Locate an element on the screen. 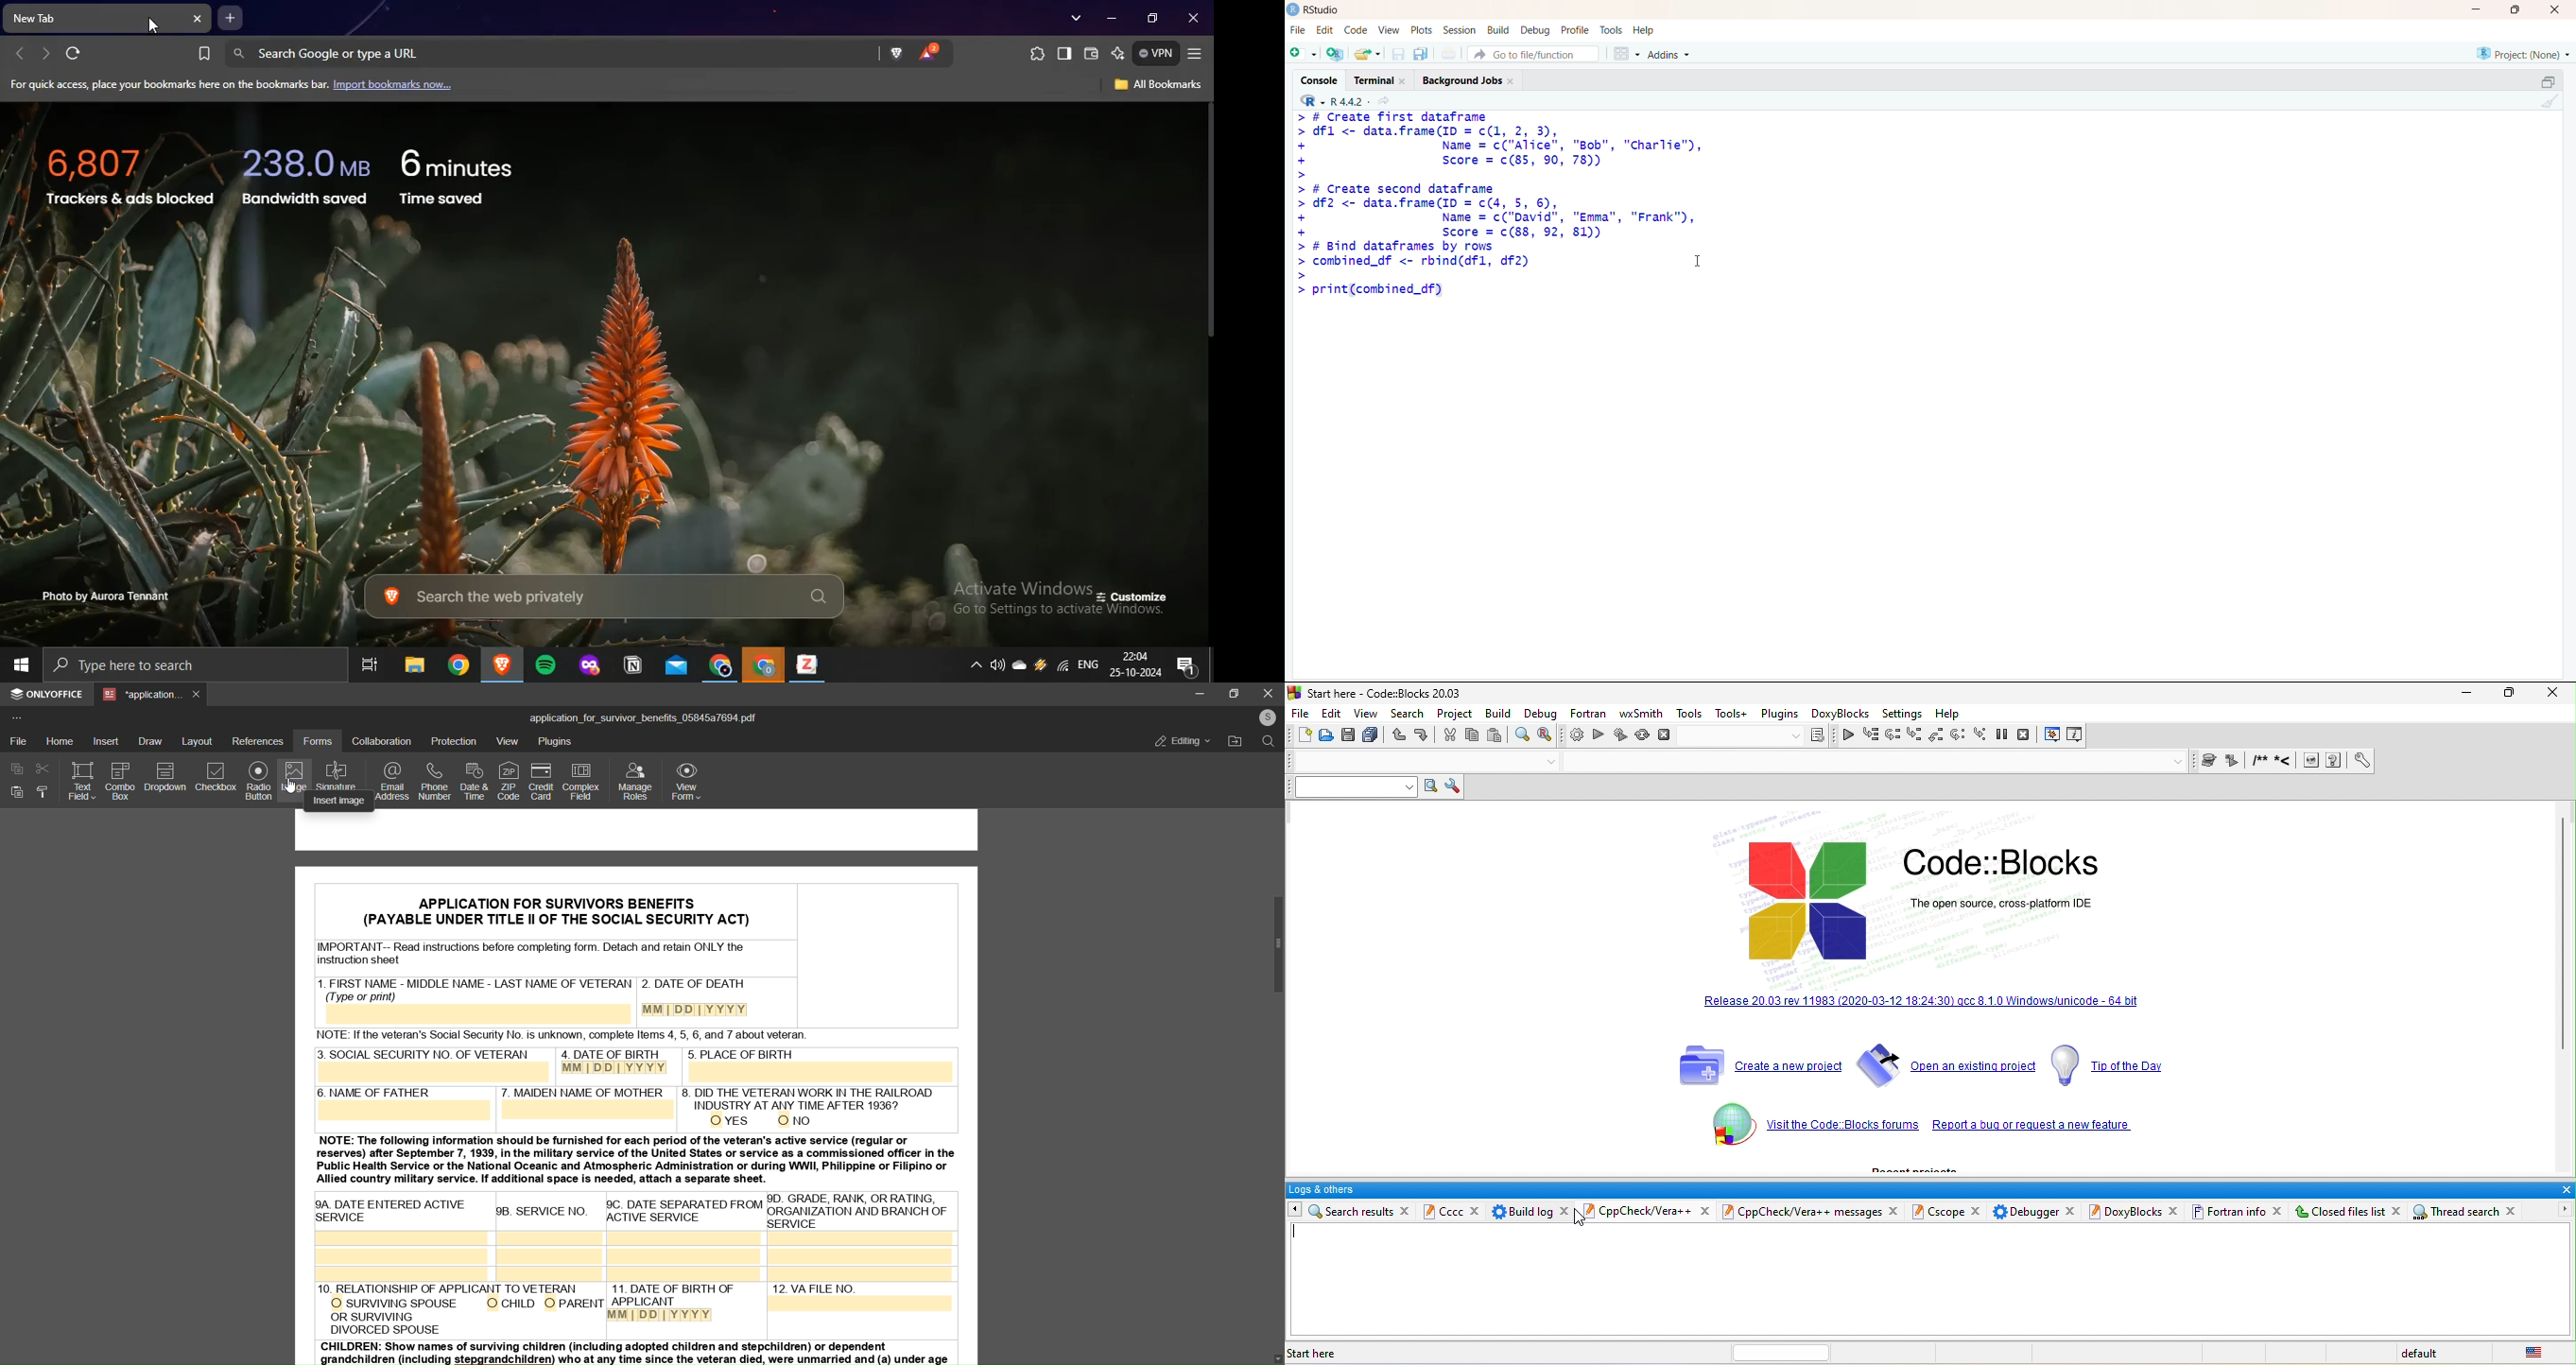 The height and width of the screenshot is (1372, 2576). complex field is located at coordinates (579, 783).